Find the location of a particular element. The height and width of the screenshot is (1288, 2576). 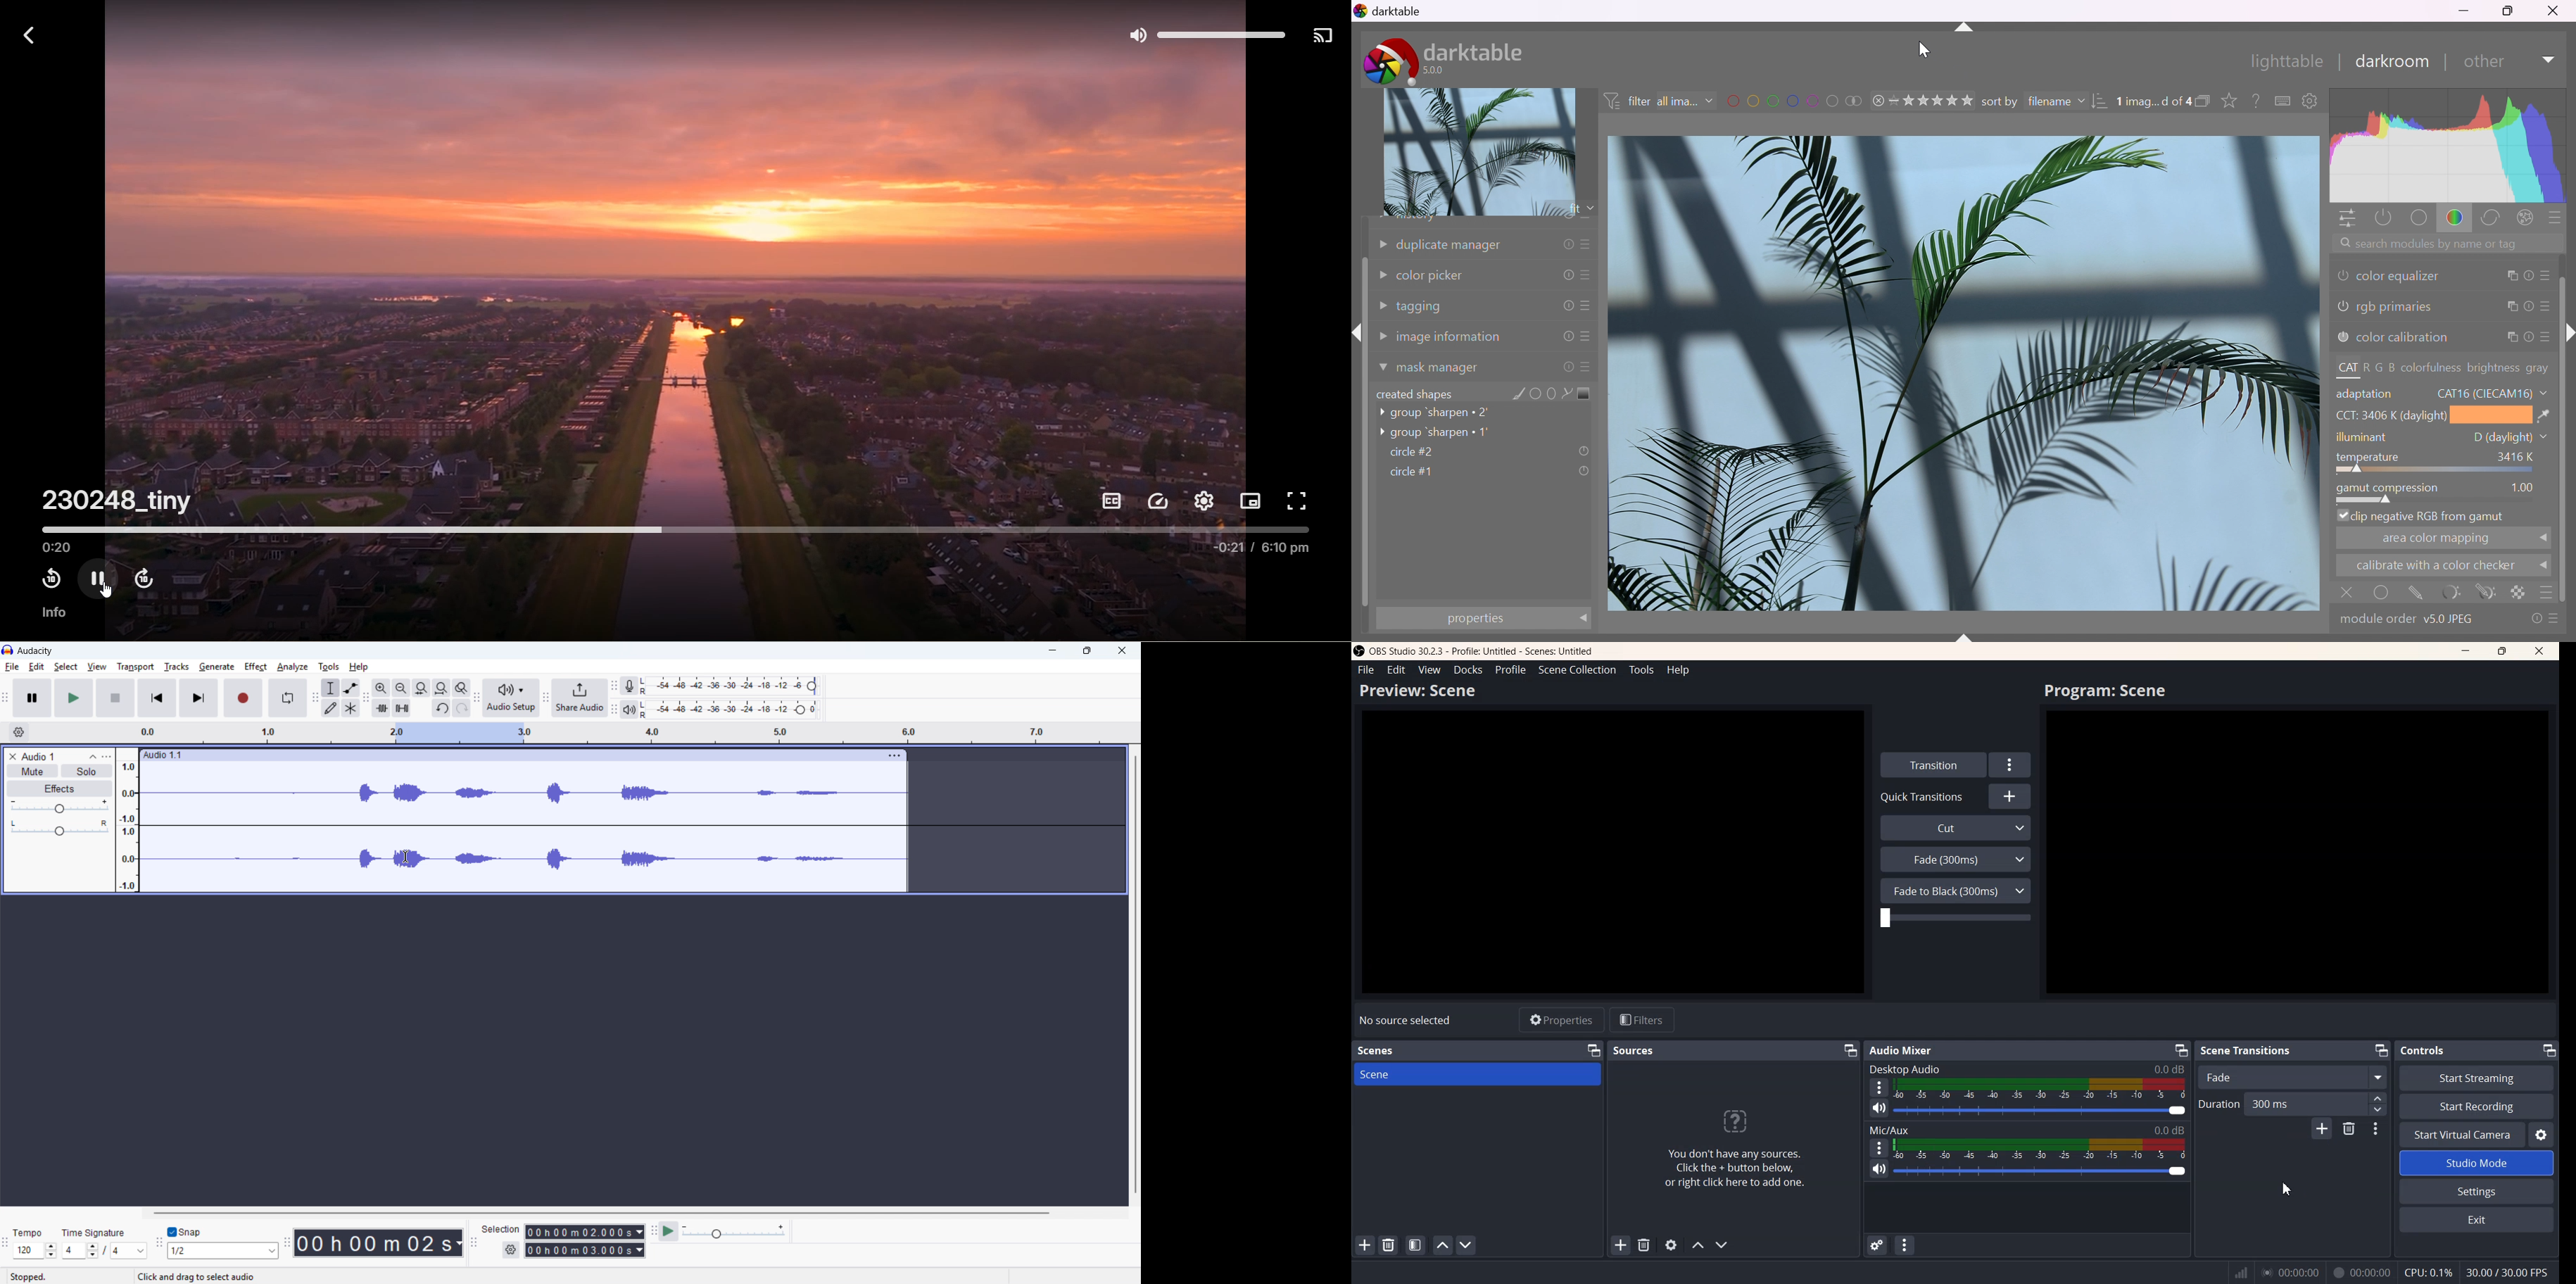

color equalizer is located at coordinates (2441, 277).